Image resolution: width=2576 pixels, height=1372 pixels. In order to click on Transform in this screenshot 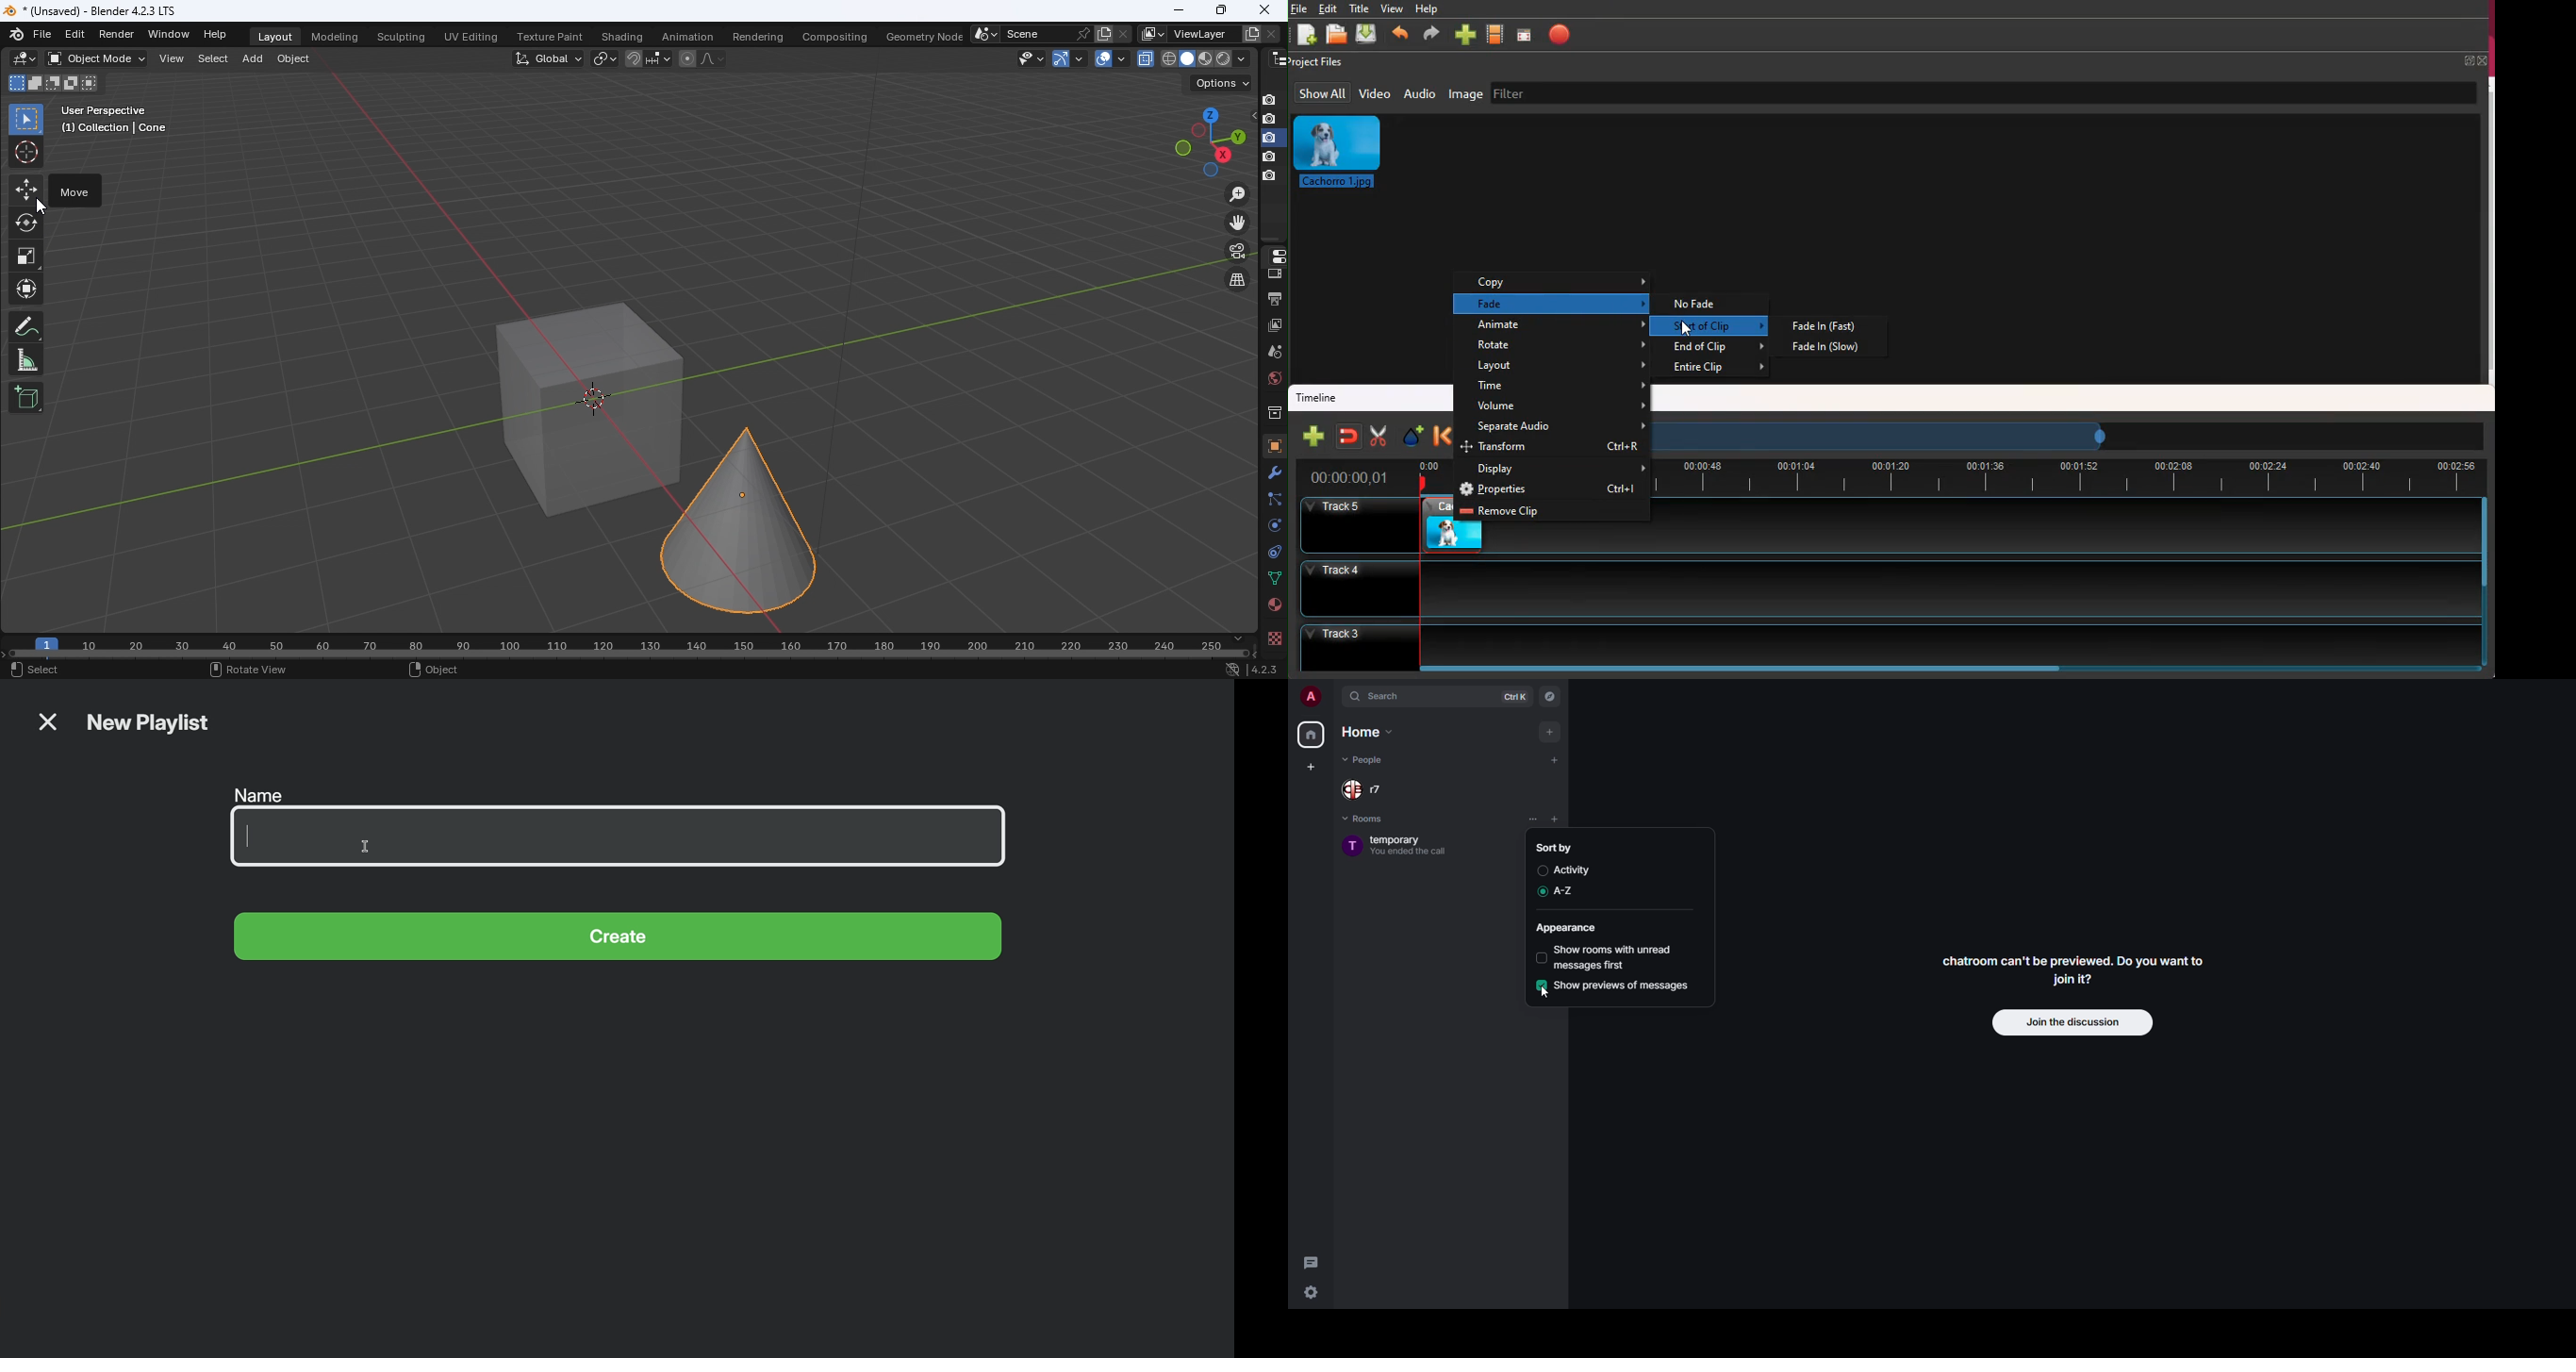, I will do `click(26, 291)`.